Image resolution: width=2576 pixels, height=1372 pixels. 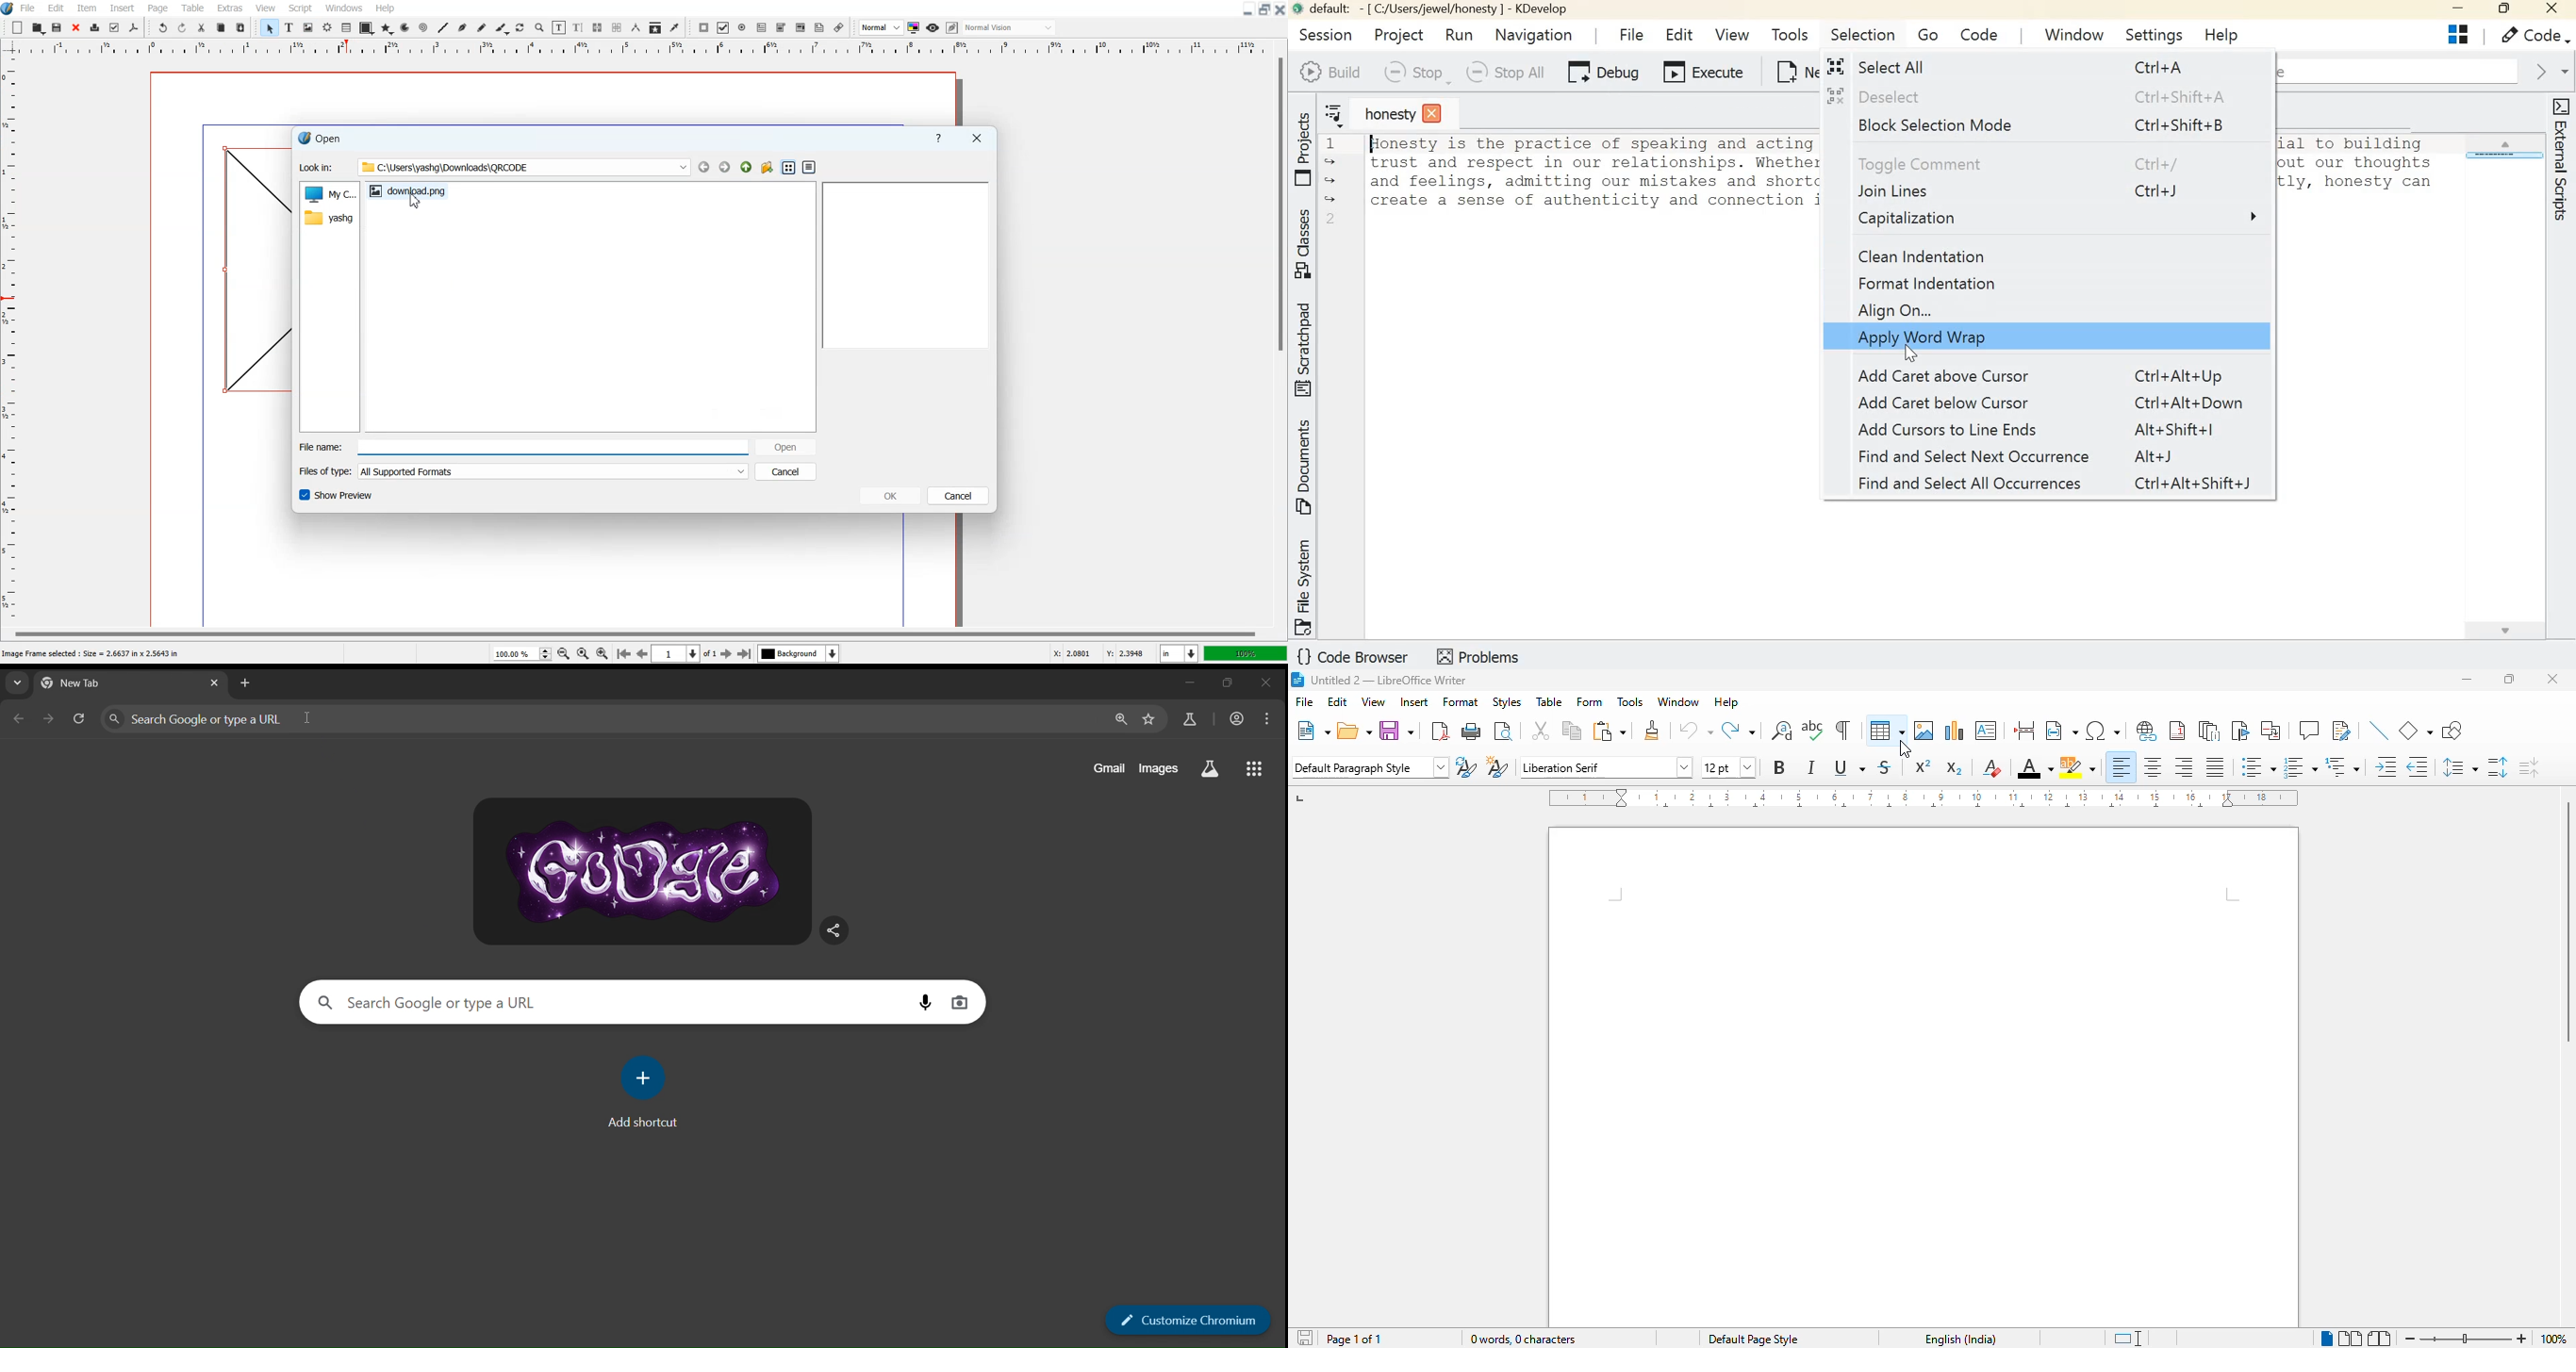 I want to click on find and replace, so click(x=1782, y=730).